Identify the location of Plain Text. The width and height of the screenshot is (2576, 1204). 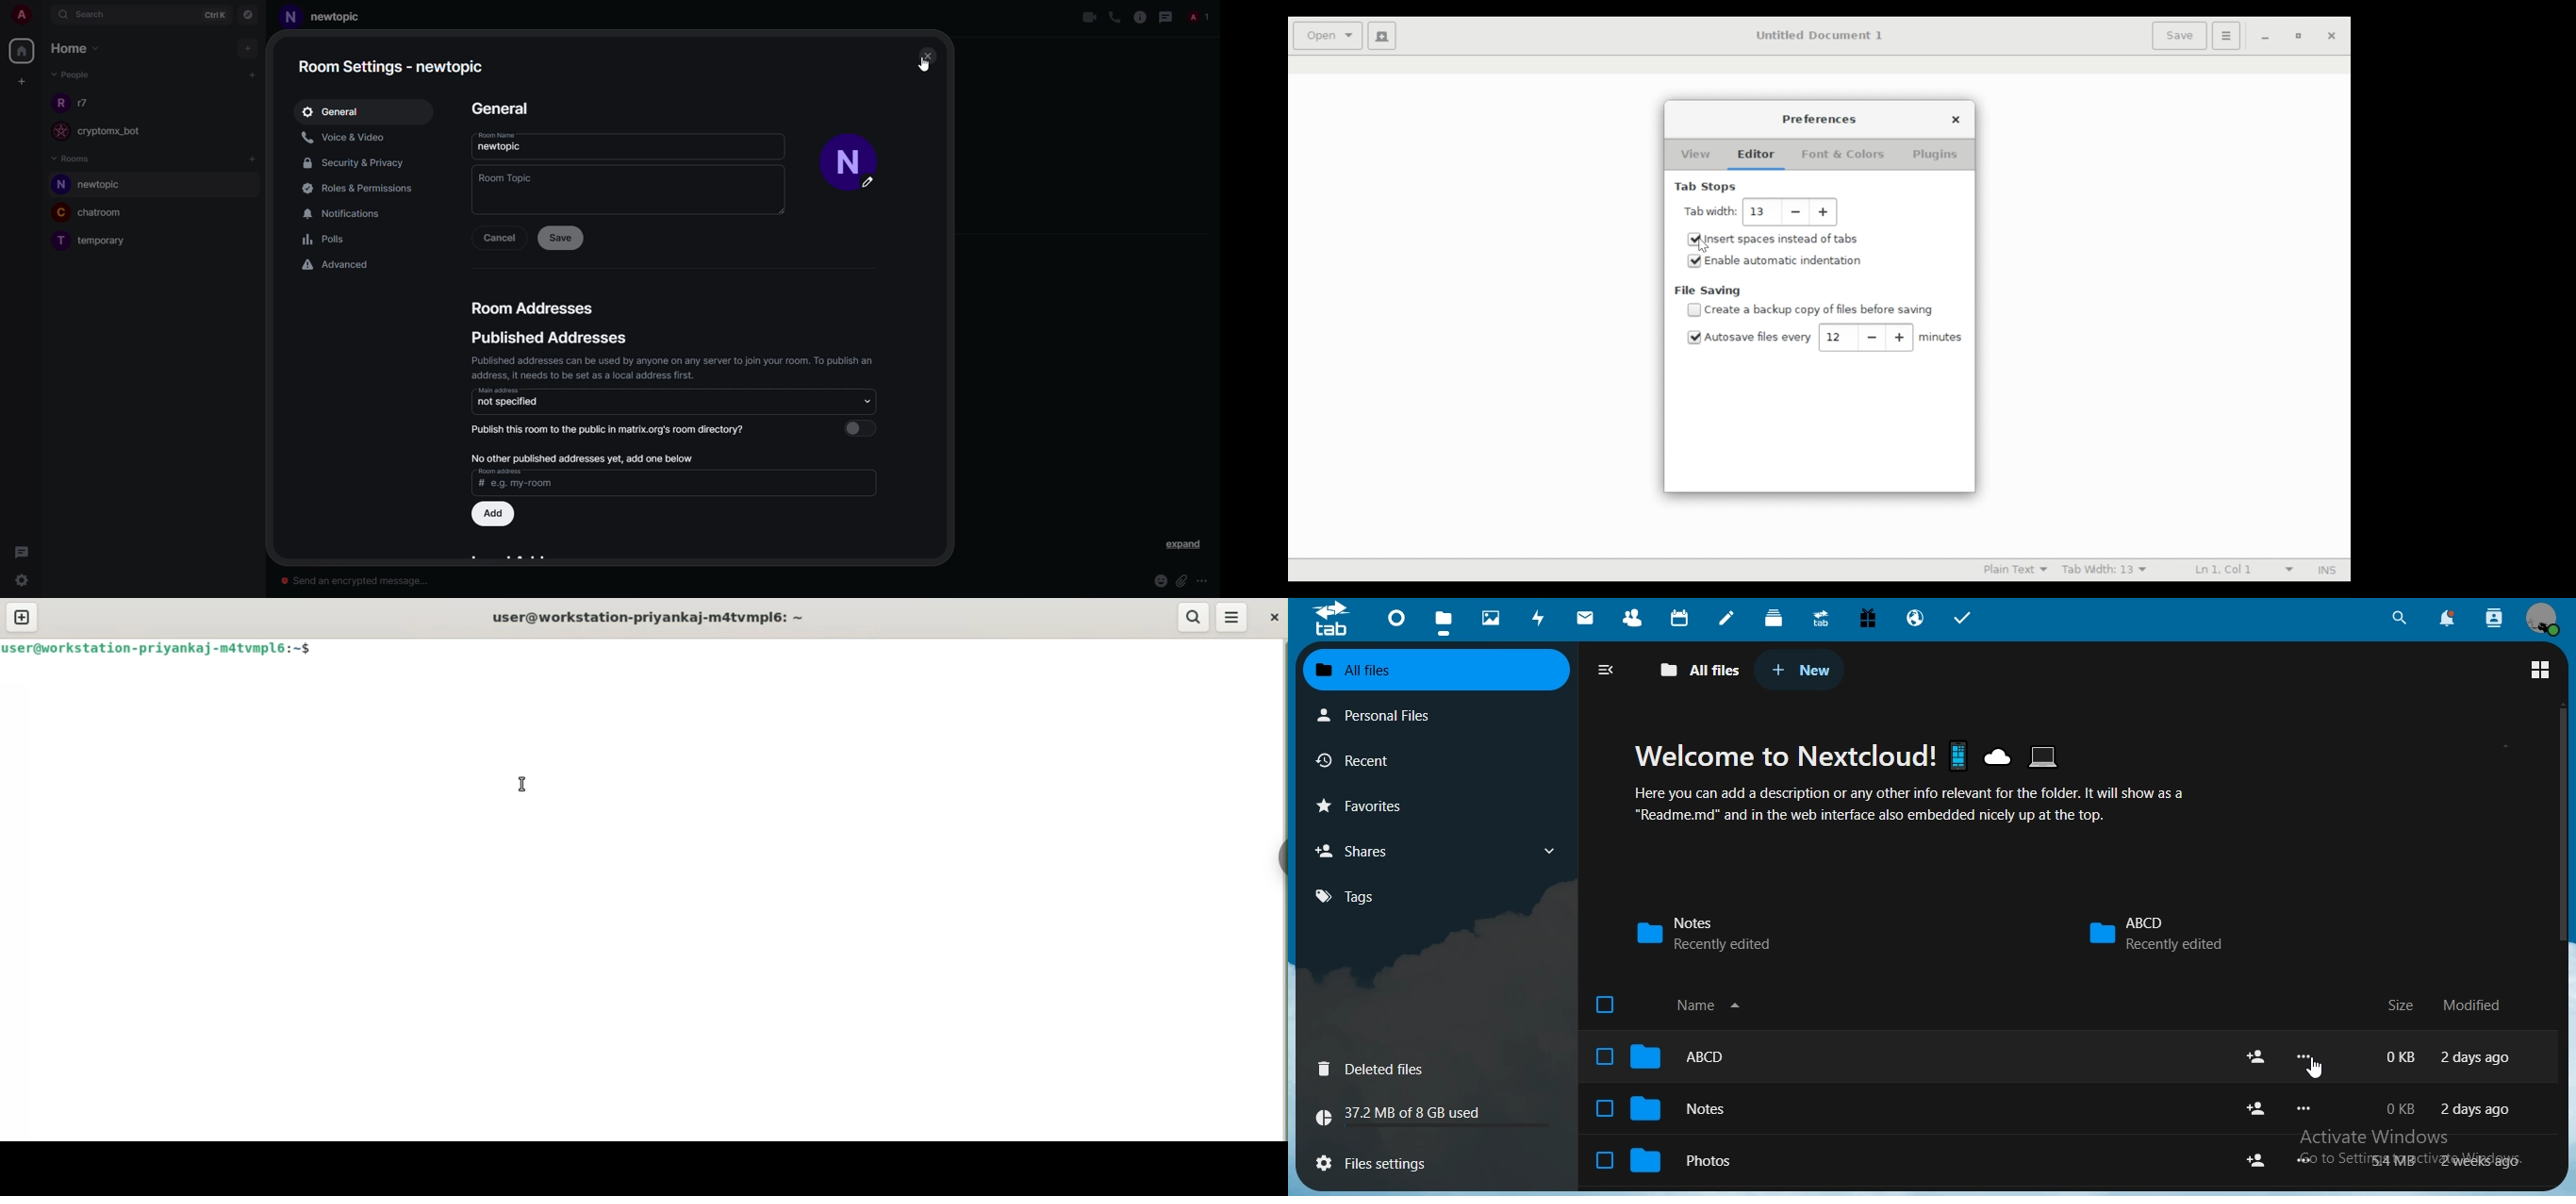
(2013, 569).